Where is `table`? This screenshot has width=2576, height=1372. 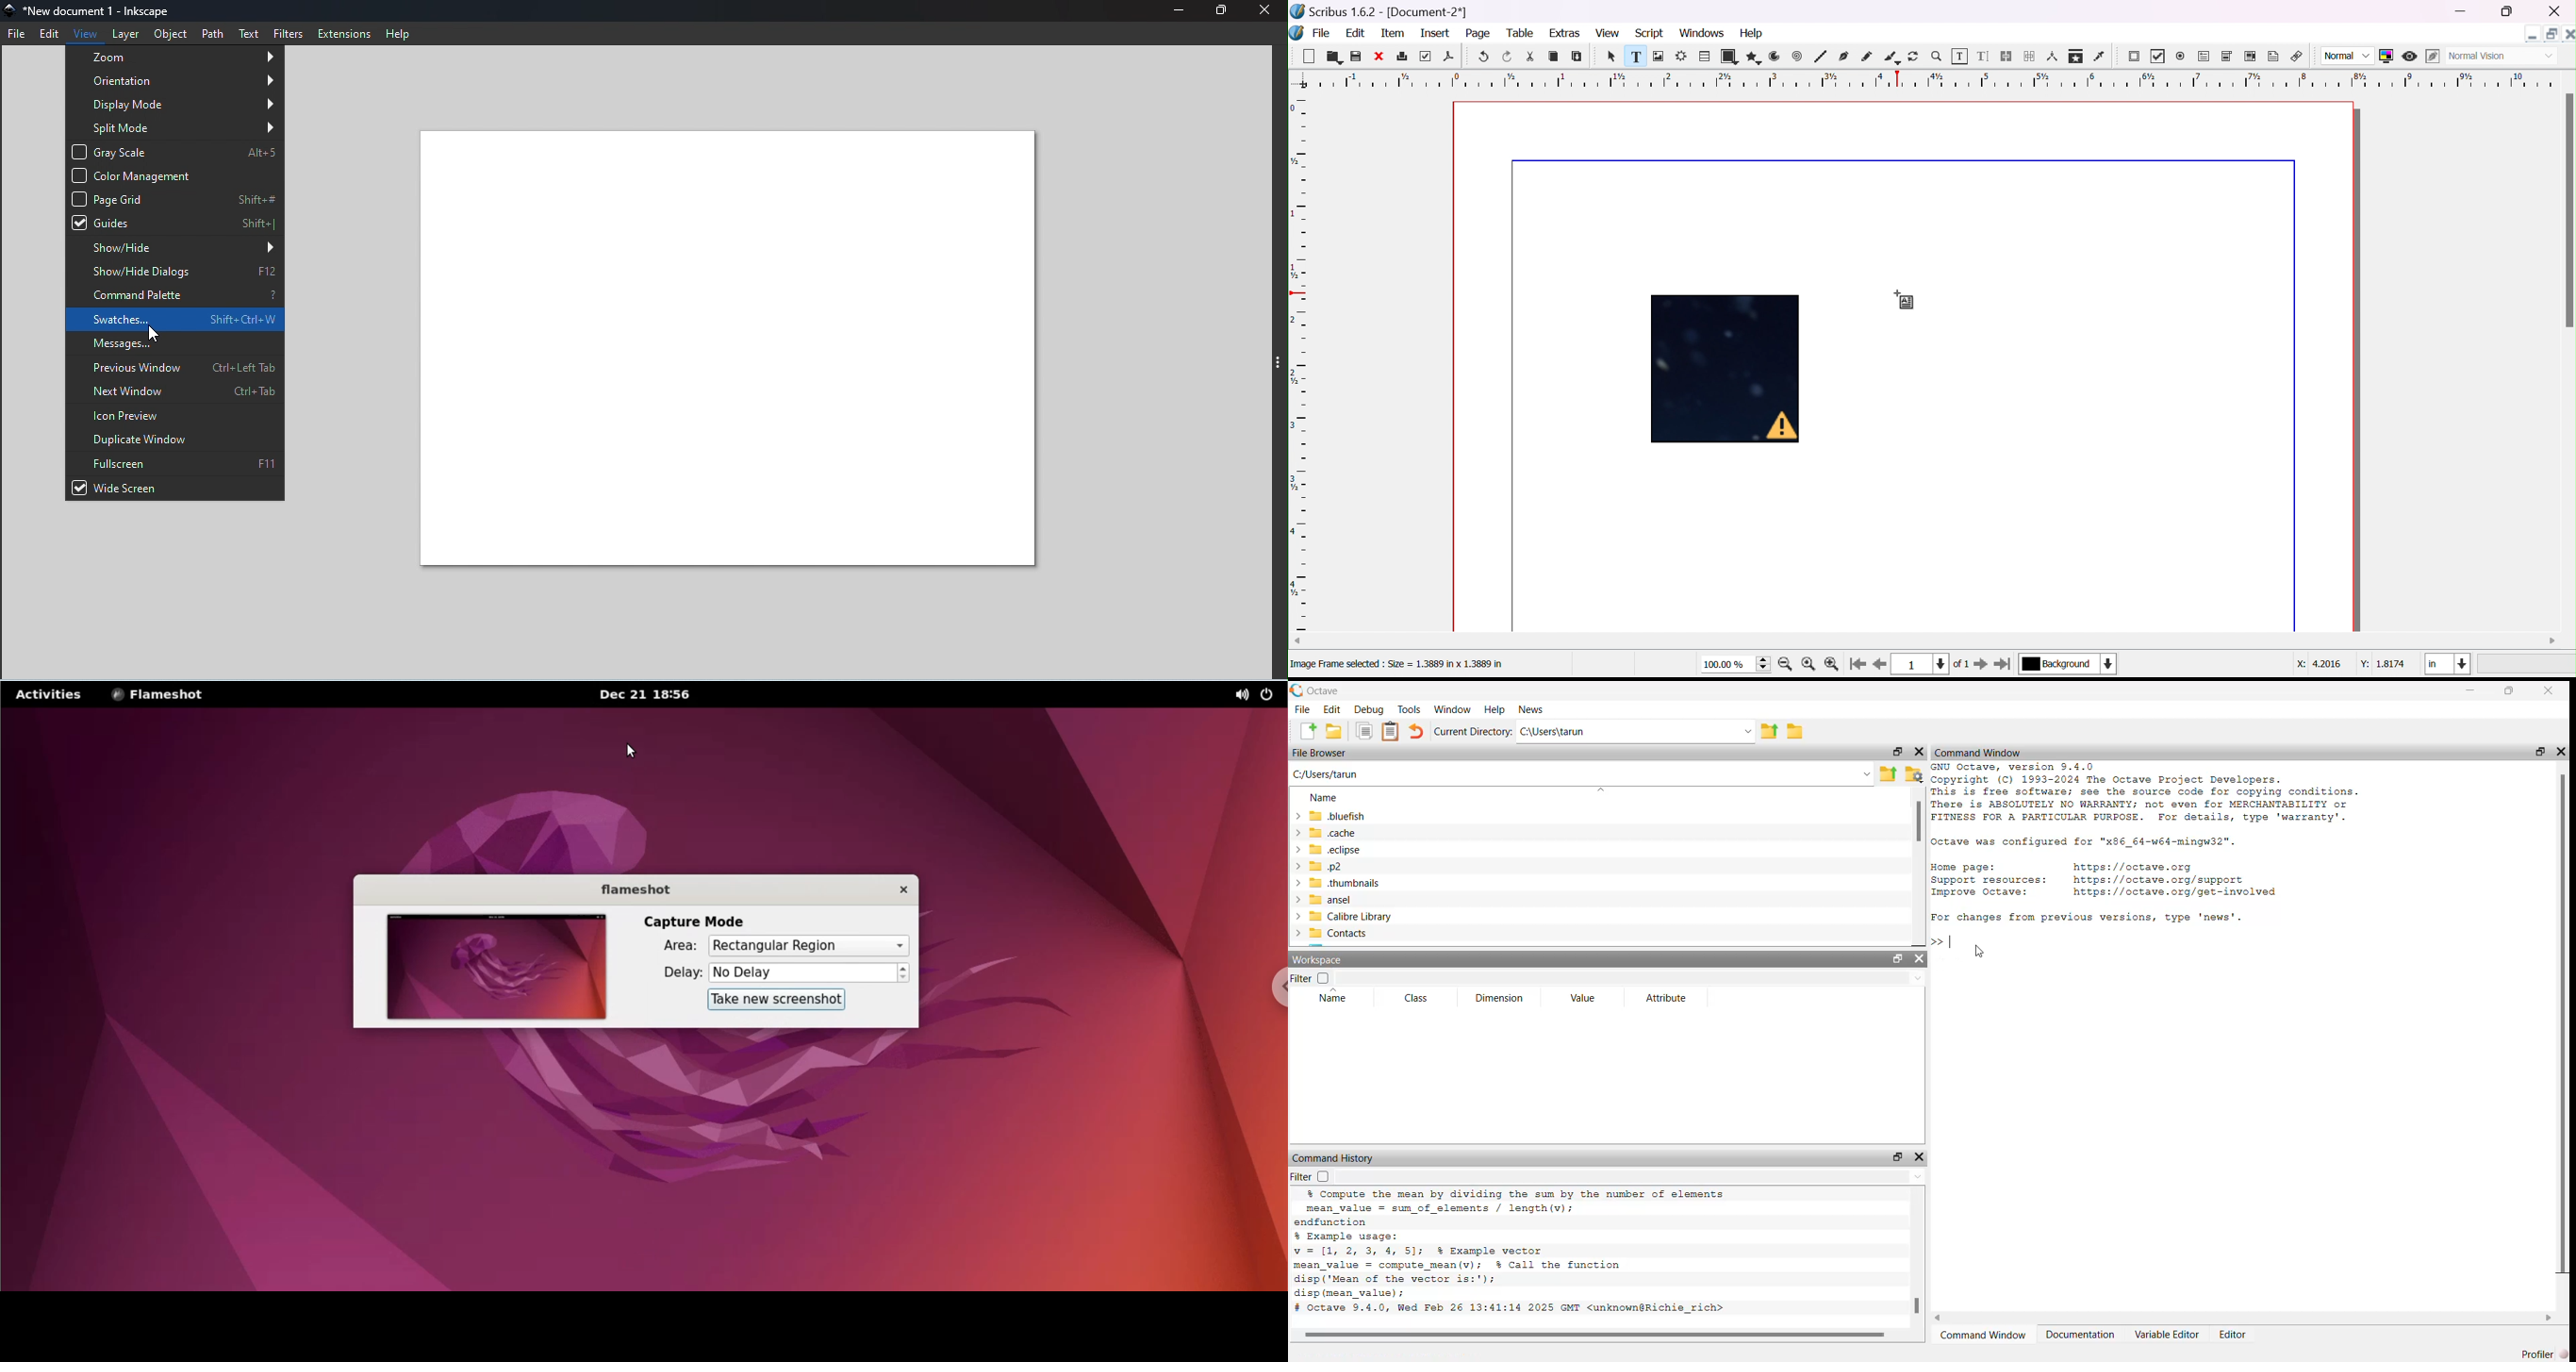 table is located at coordinates (1704, 54).